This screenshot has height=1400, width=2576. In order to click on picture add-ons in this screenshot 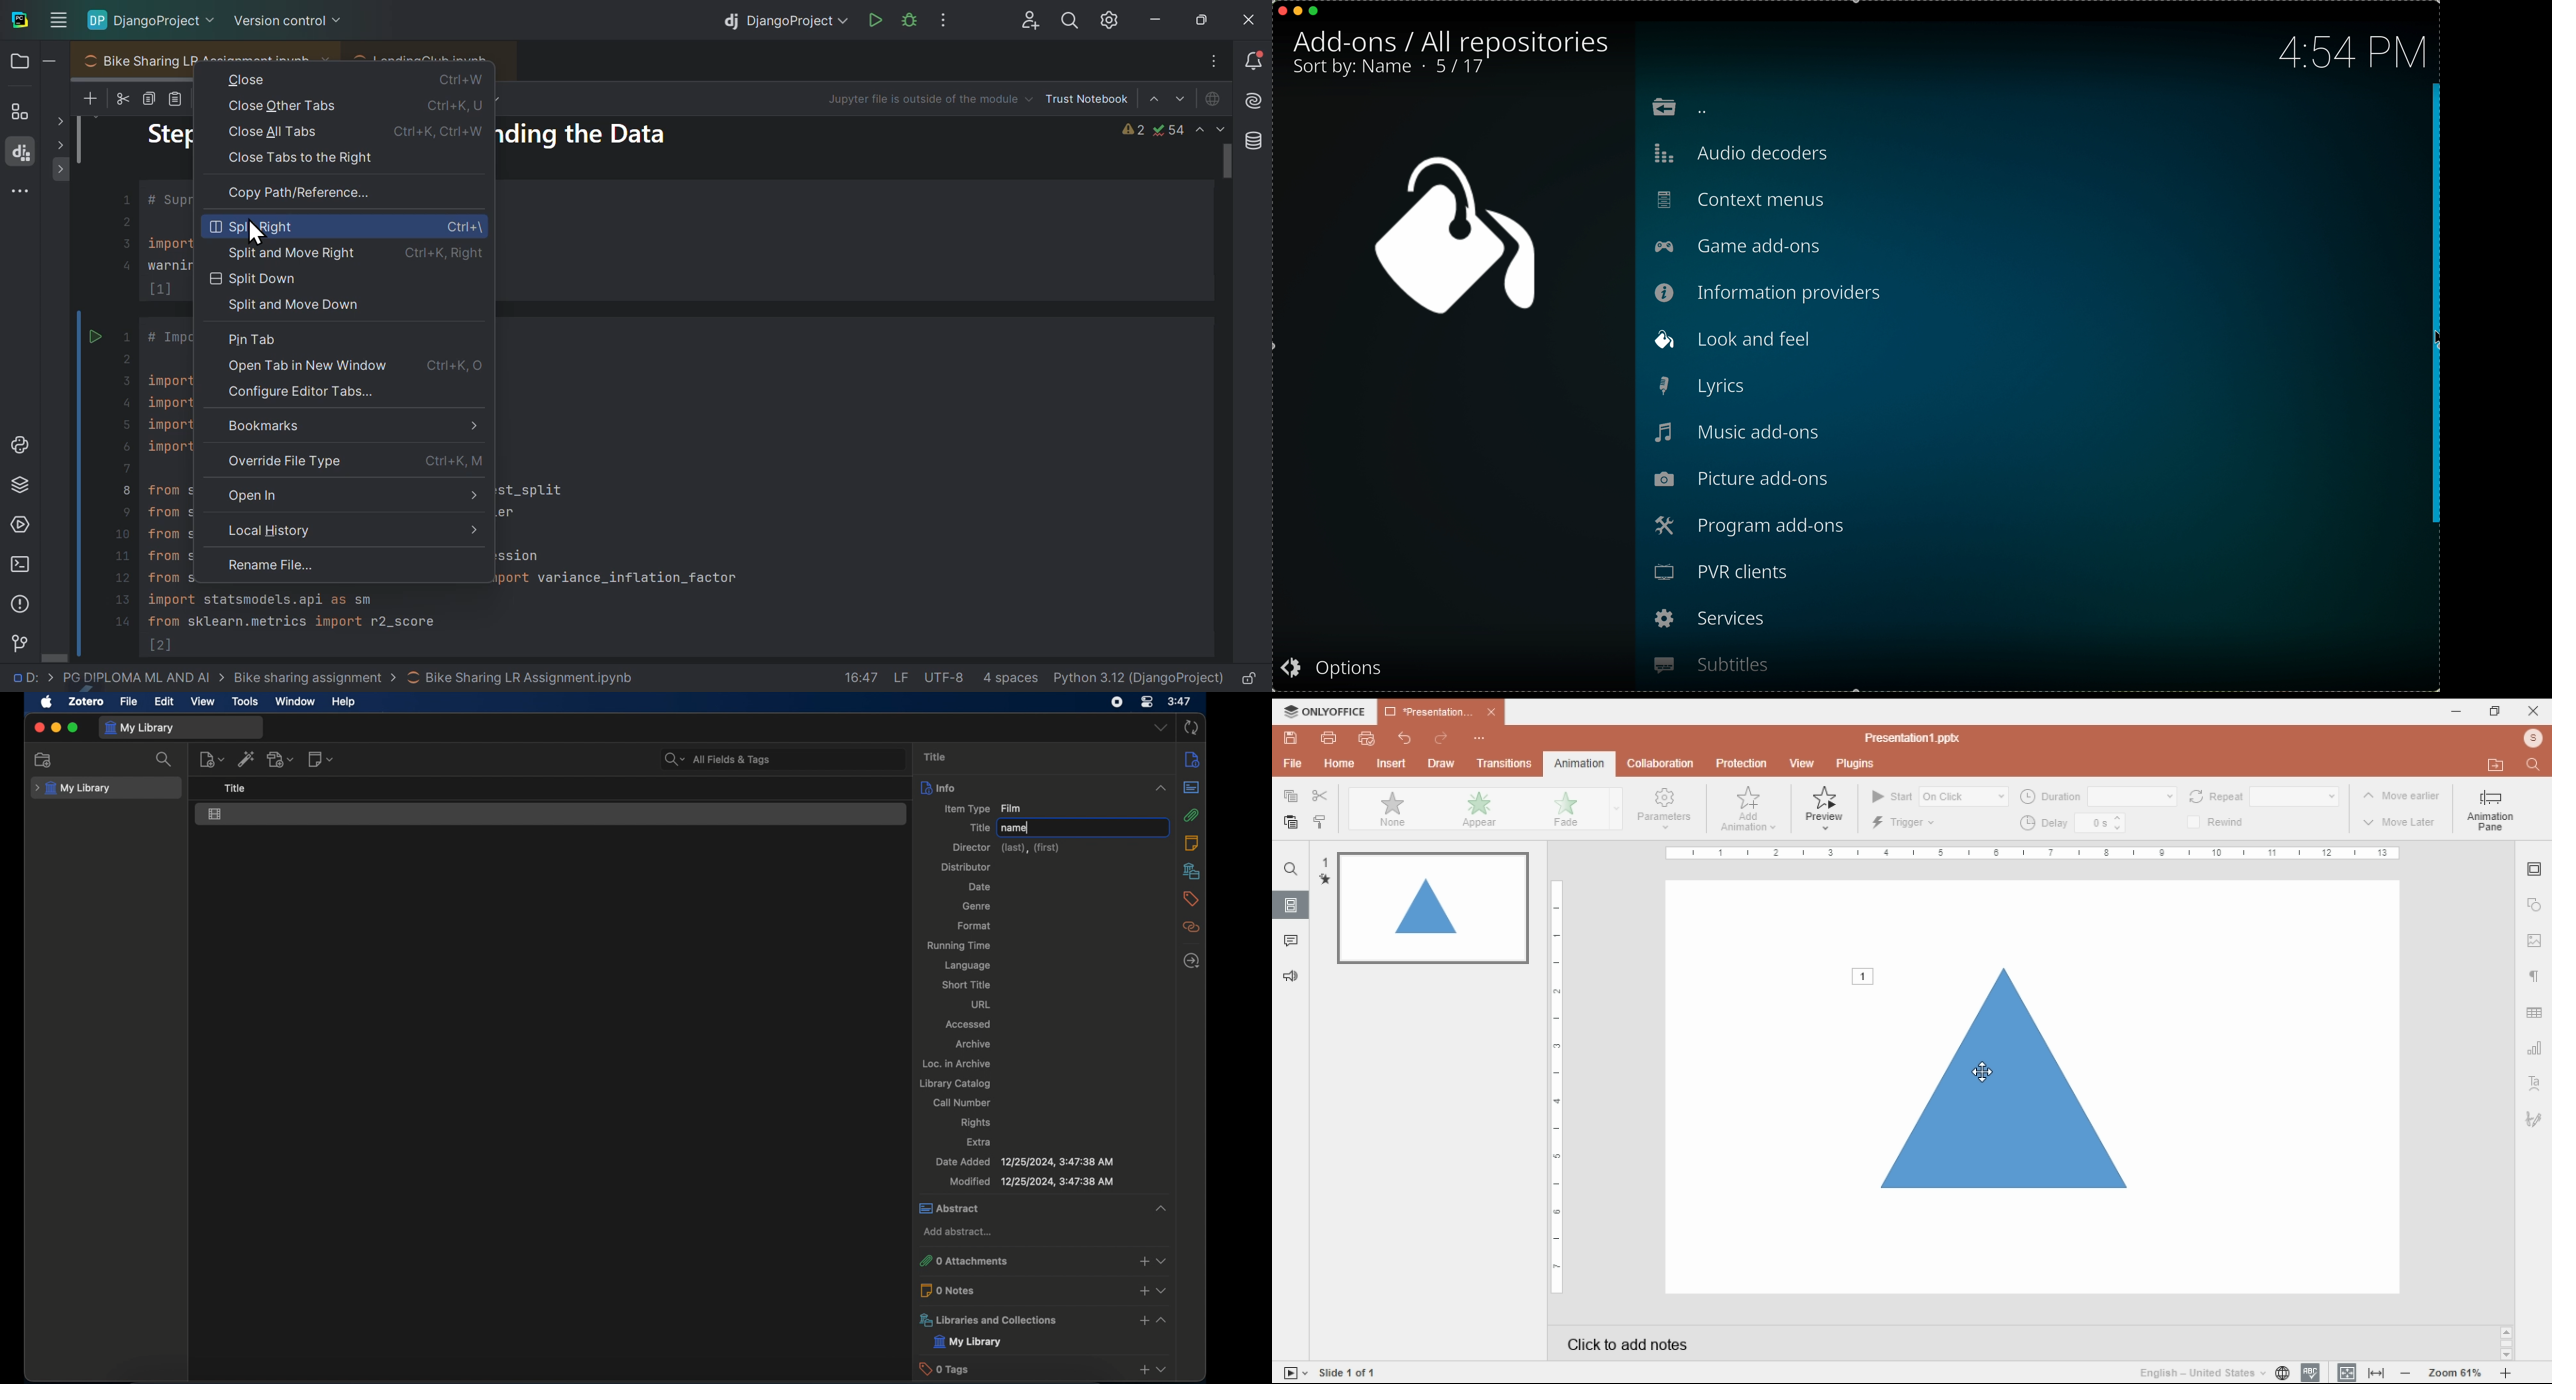, I will do `click(1745, 480)`.